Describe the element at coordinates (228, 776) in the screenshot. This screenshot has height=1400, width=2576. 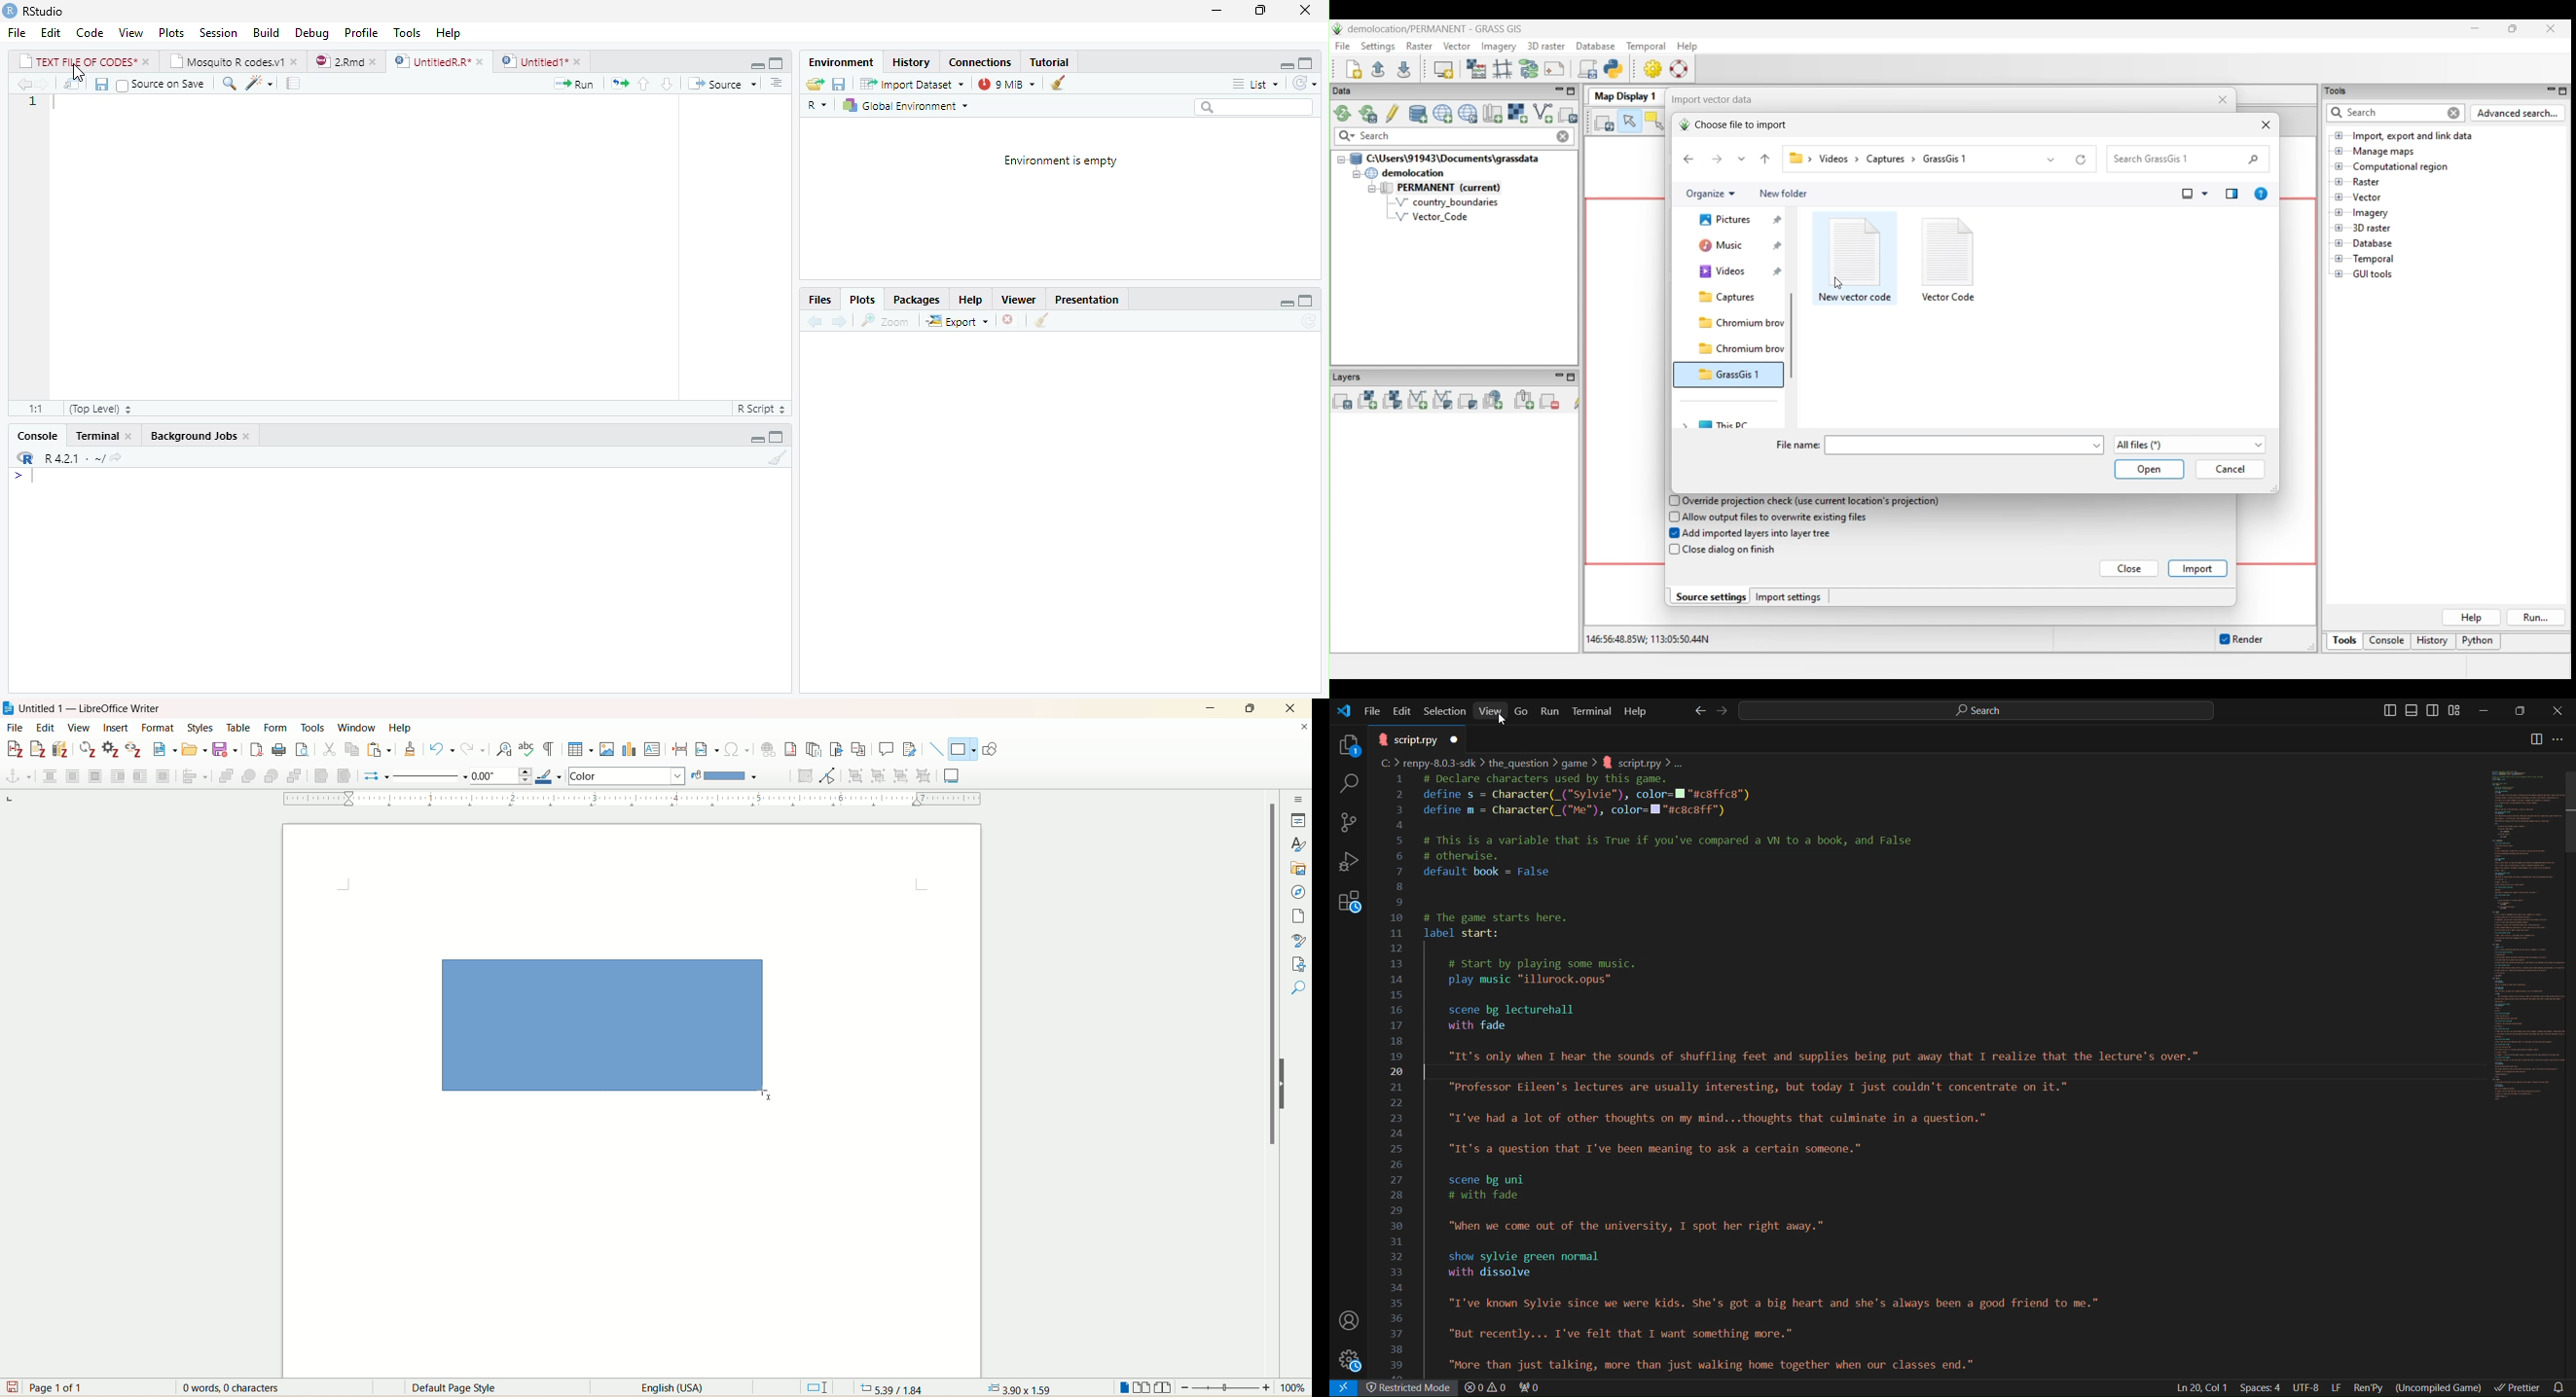
I see `bring to front` at that location.